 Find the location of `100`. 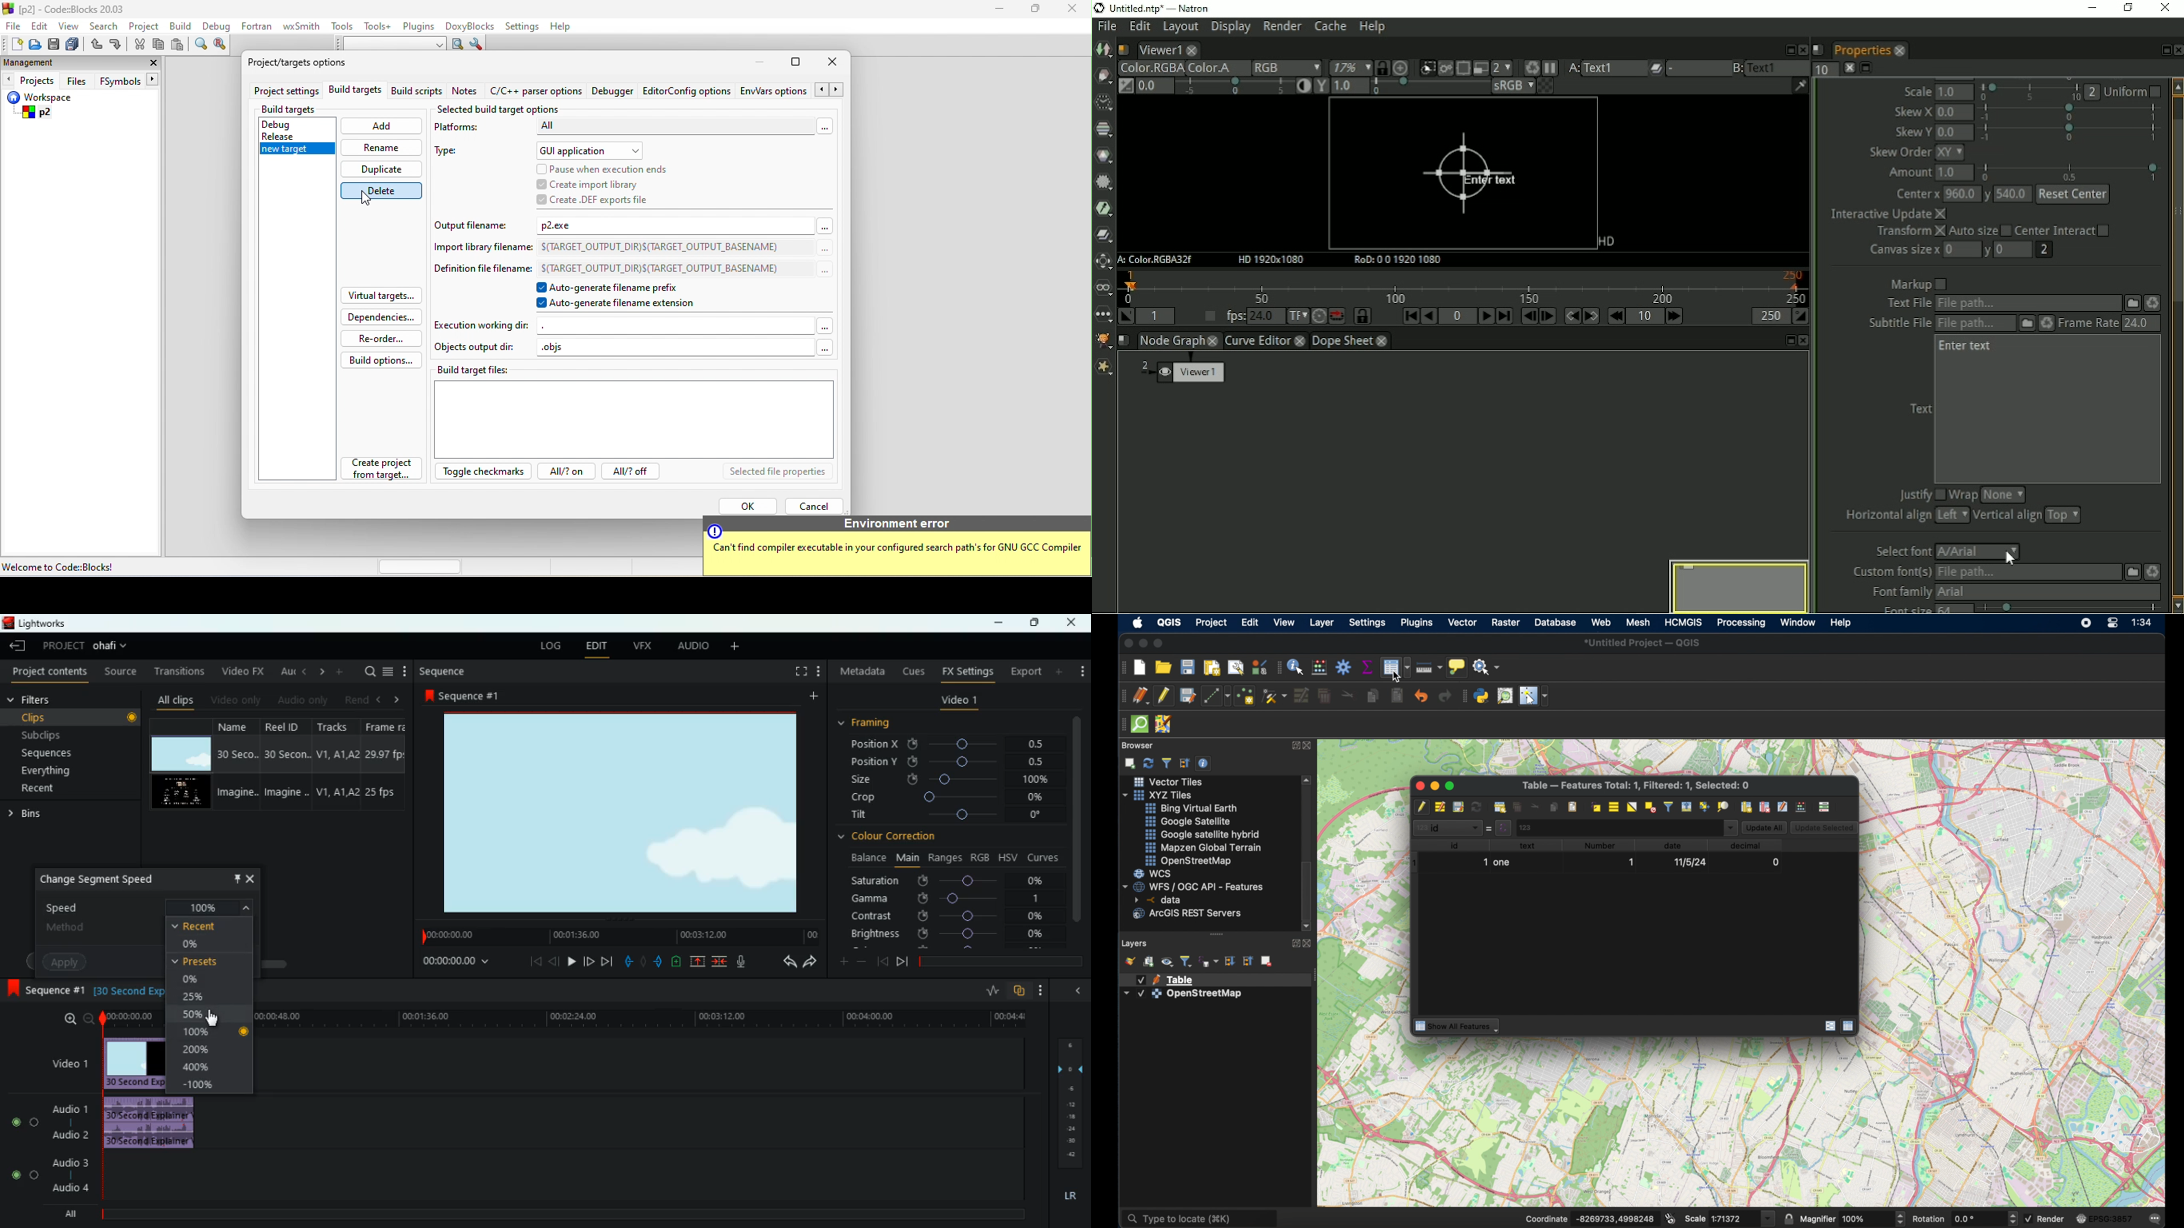

100 is located at coordinates (200, 1033).